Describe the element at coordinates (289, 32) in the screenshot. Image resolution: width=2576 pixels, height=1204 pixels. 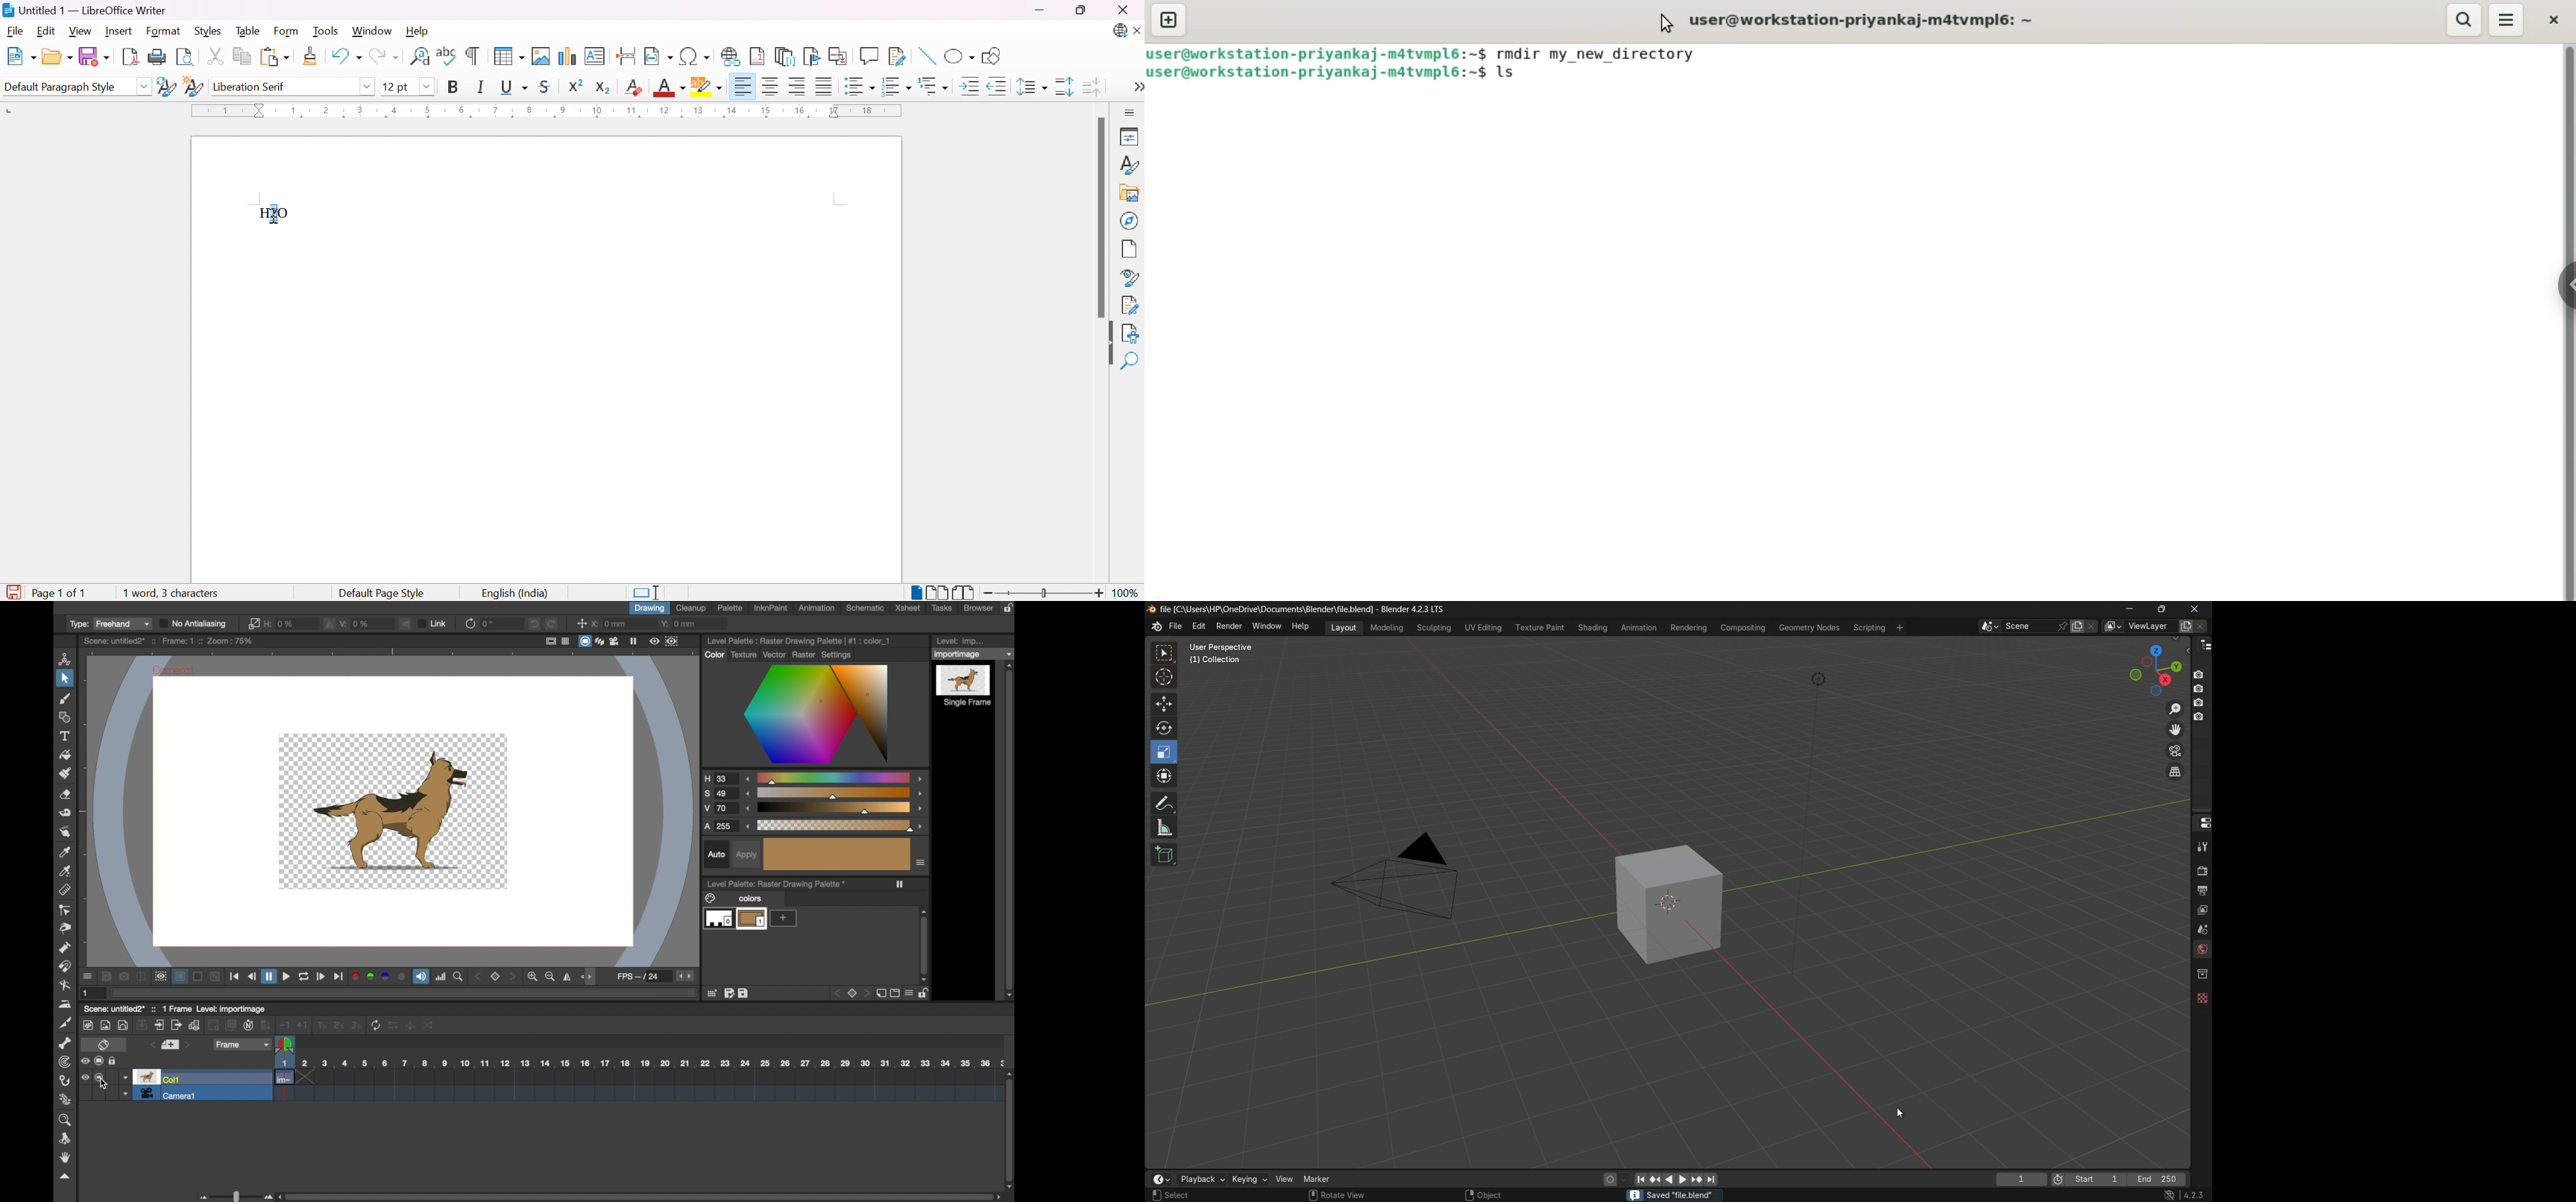
I see `Form` at that location.